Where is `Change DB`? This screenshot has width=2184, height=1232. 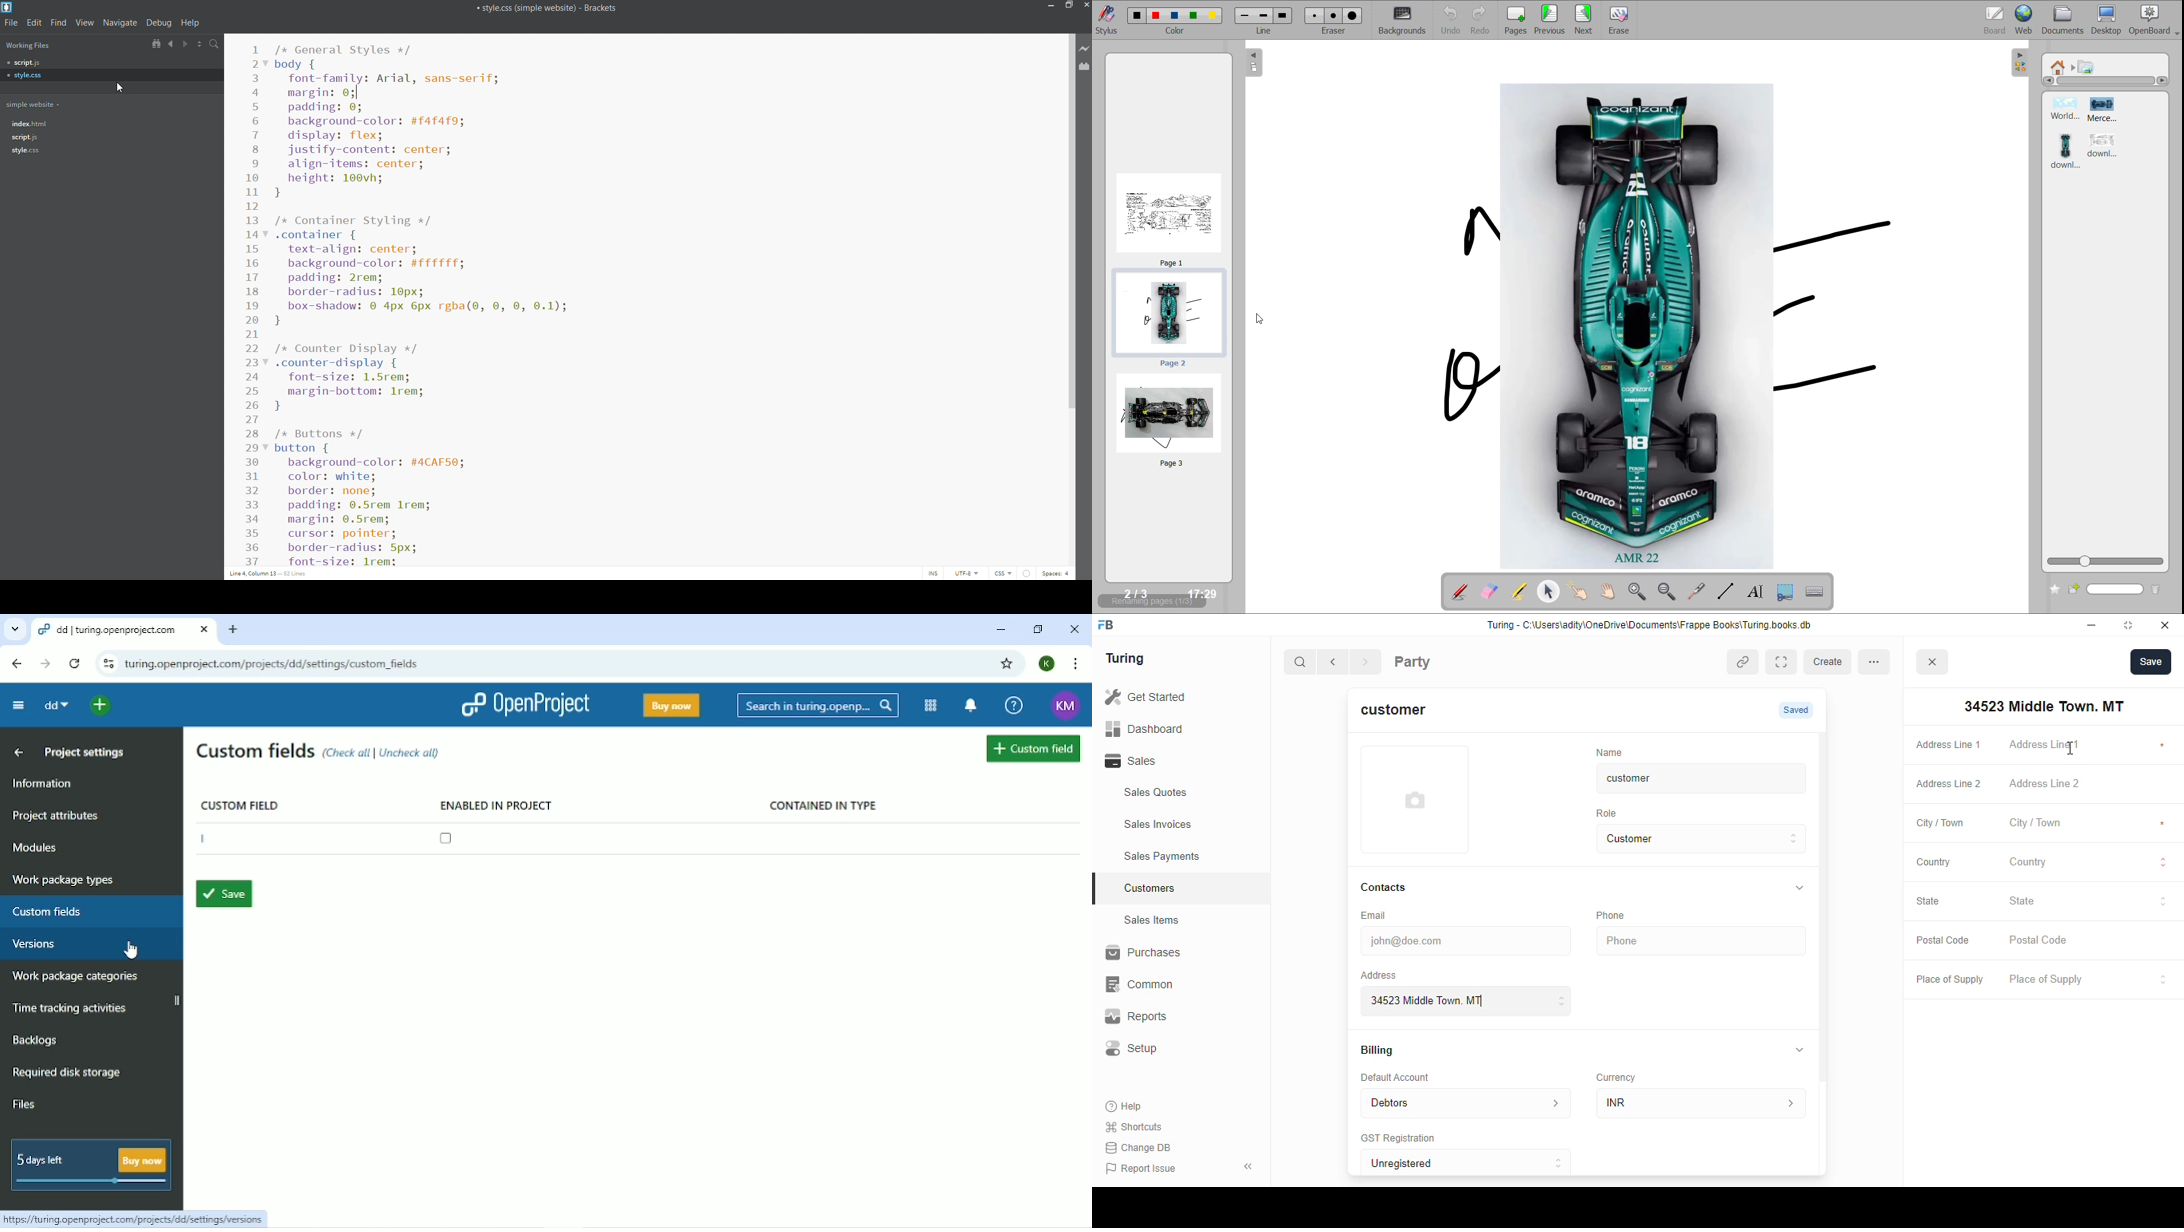
Change DB is located at coordinates (1142, 1148).